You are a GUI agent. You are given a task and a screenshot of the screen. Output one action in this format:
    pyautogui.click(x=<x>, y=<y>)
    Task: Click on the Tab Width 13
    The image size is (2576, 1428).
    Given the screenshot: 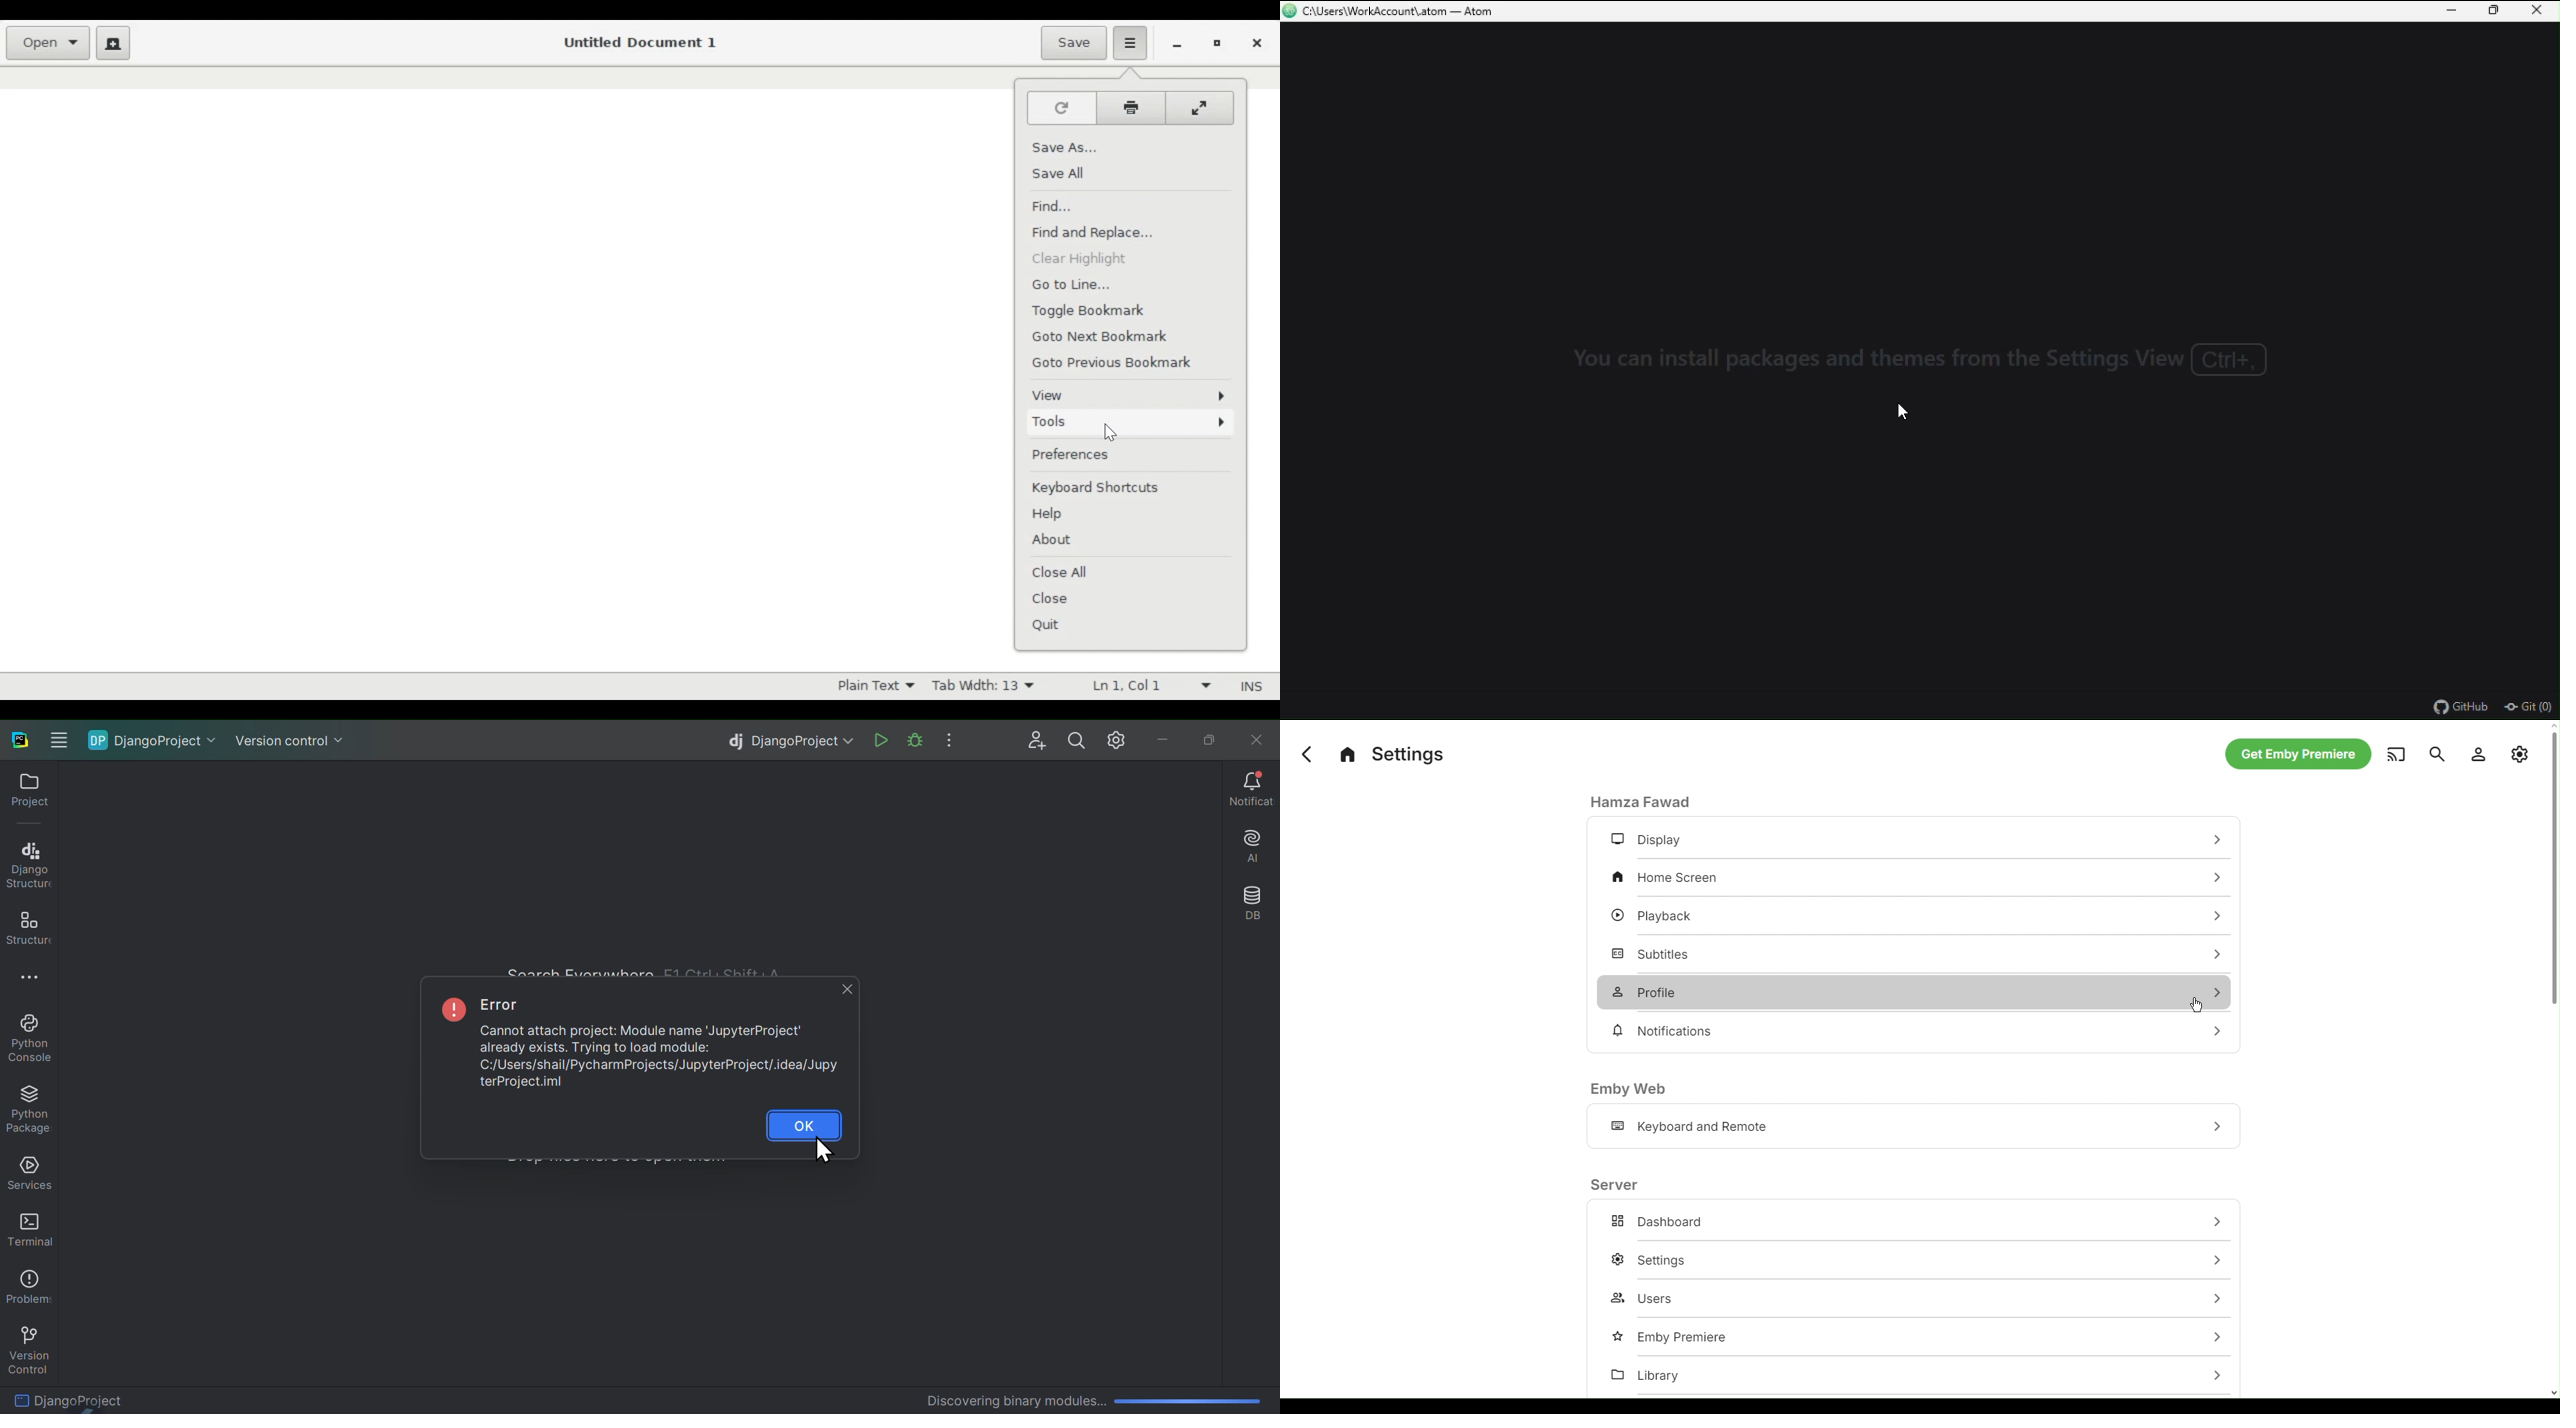 What is the action you would take?
    pyautogui.click(x=989, y=685)
    